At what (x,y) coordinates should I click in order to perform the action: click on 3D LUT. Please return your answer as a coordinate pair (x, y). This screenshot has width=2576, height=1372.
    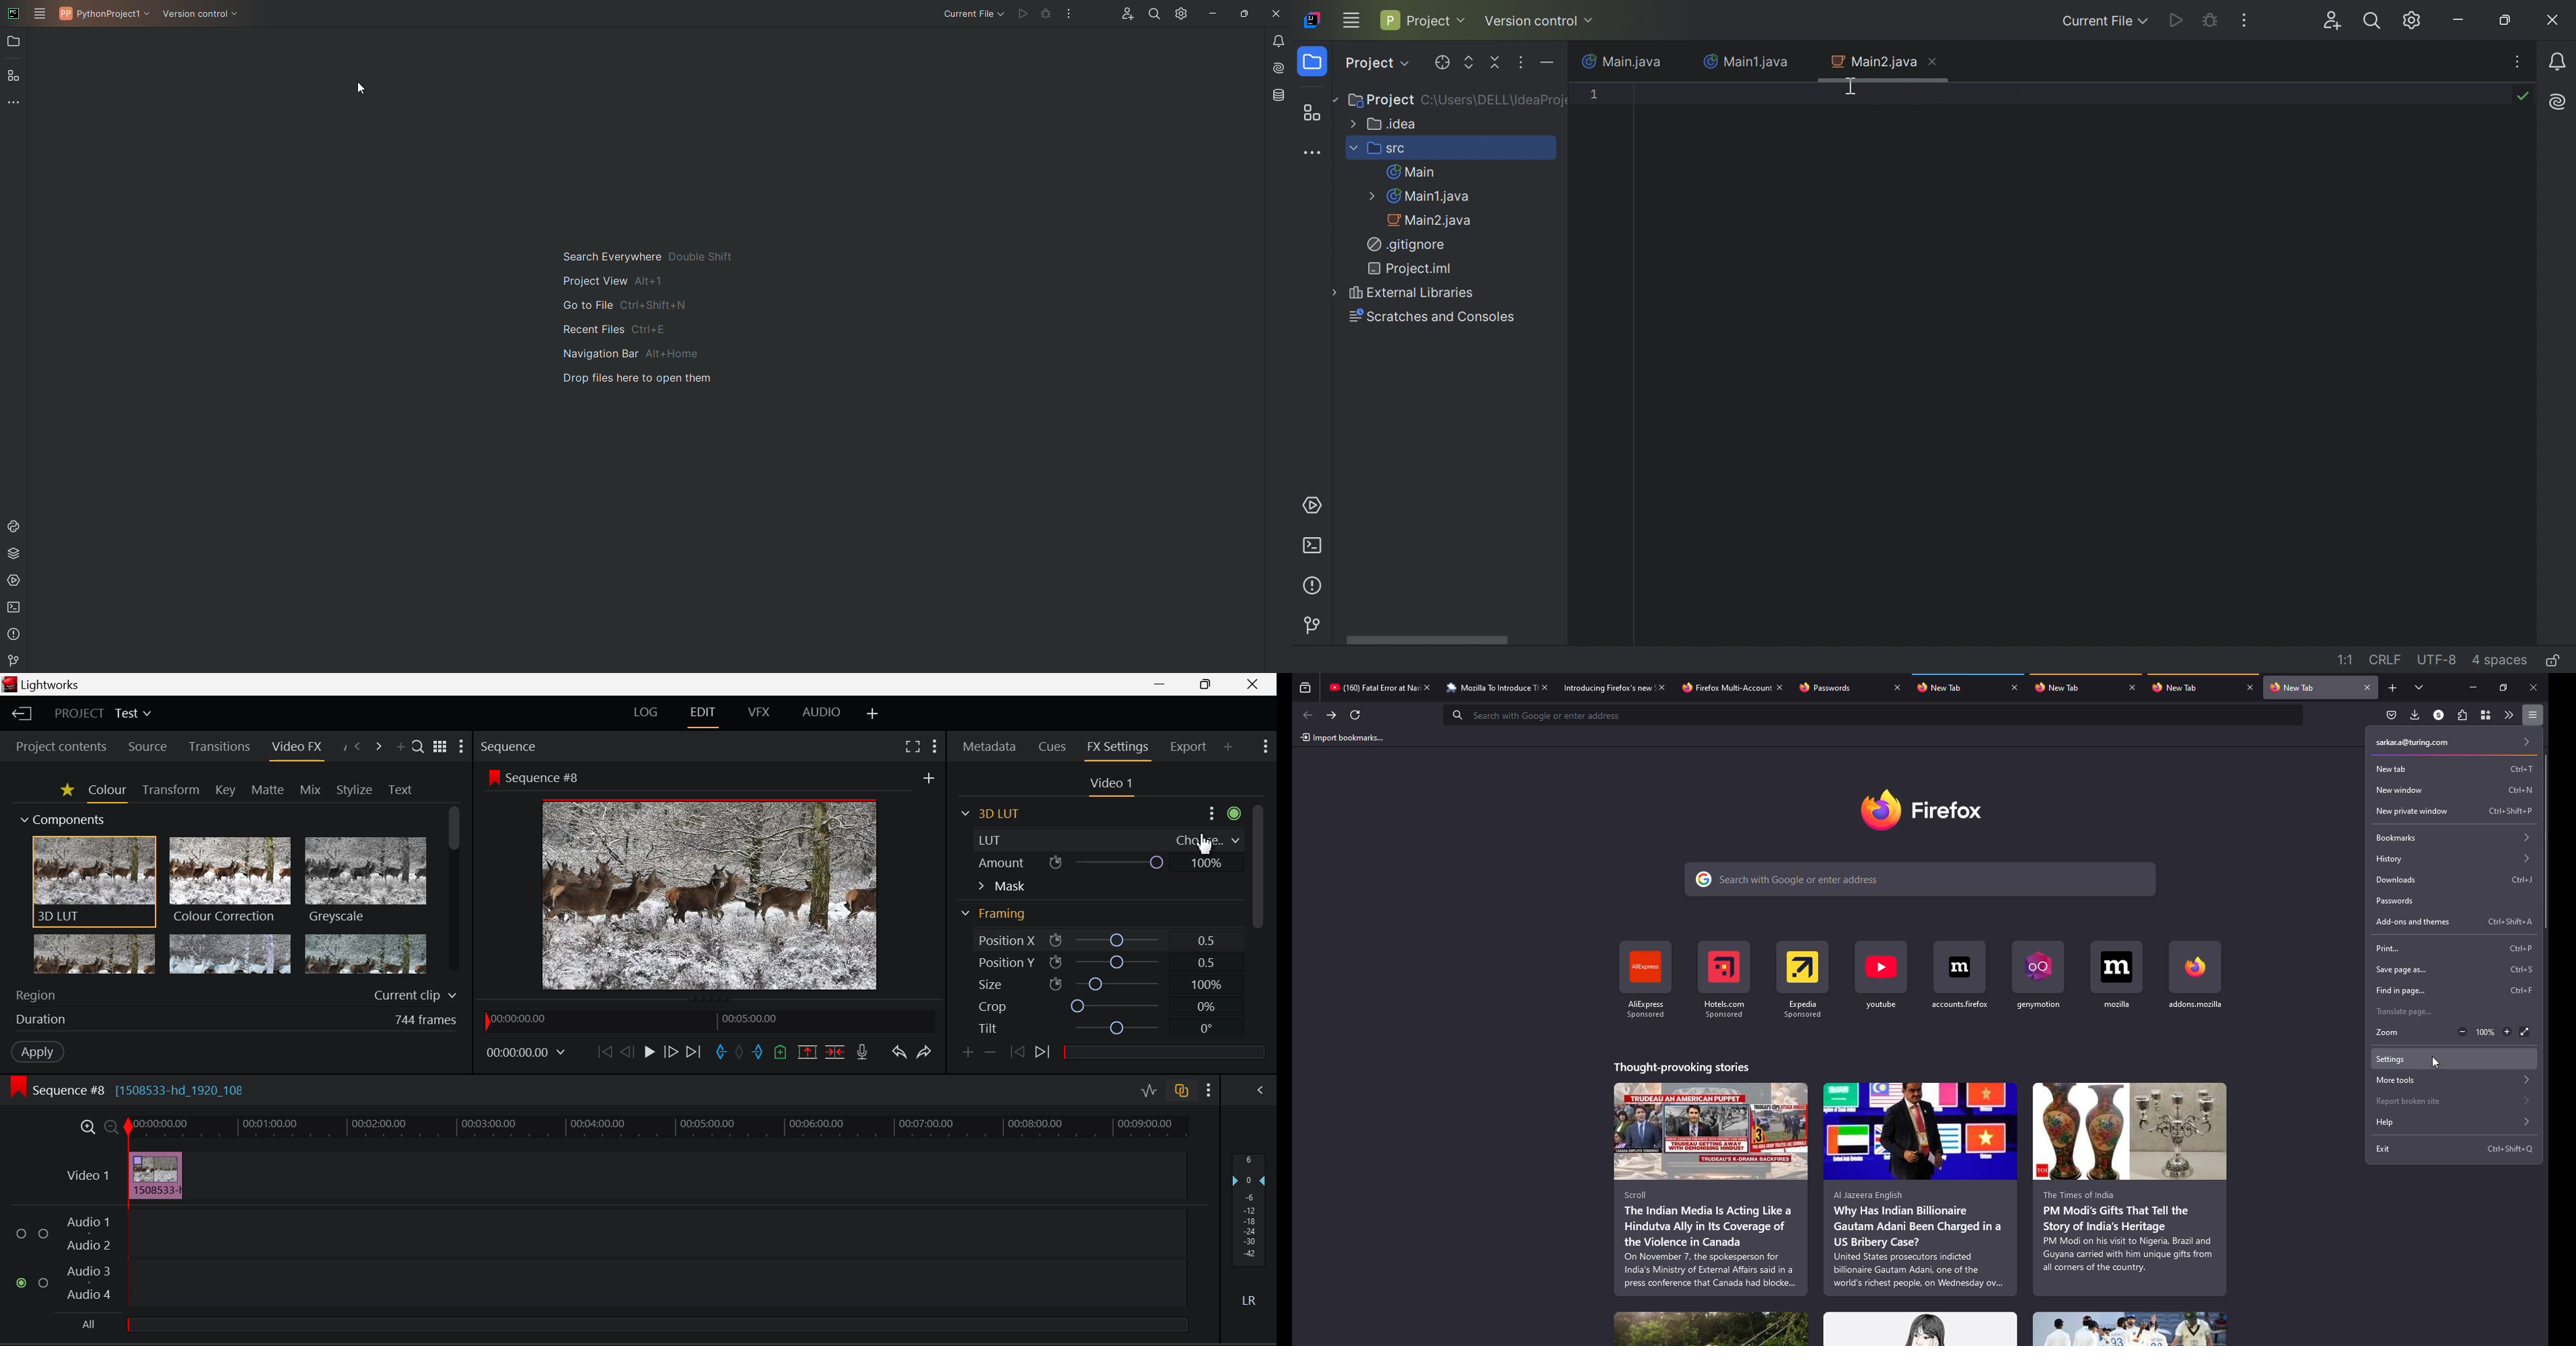
    Looking at the image, I should click on (92, 882).